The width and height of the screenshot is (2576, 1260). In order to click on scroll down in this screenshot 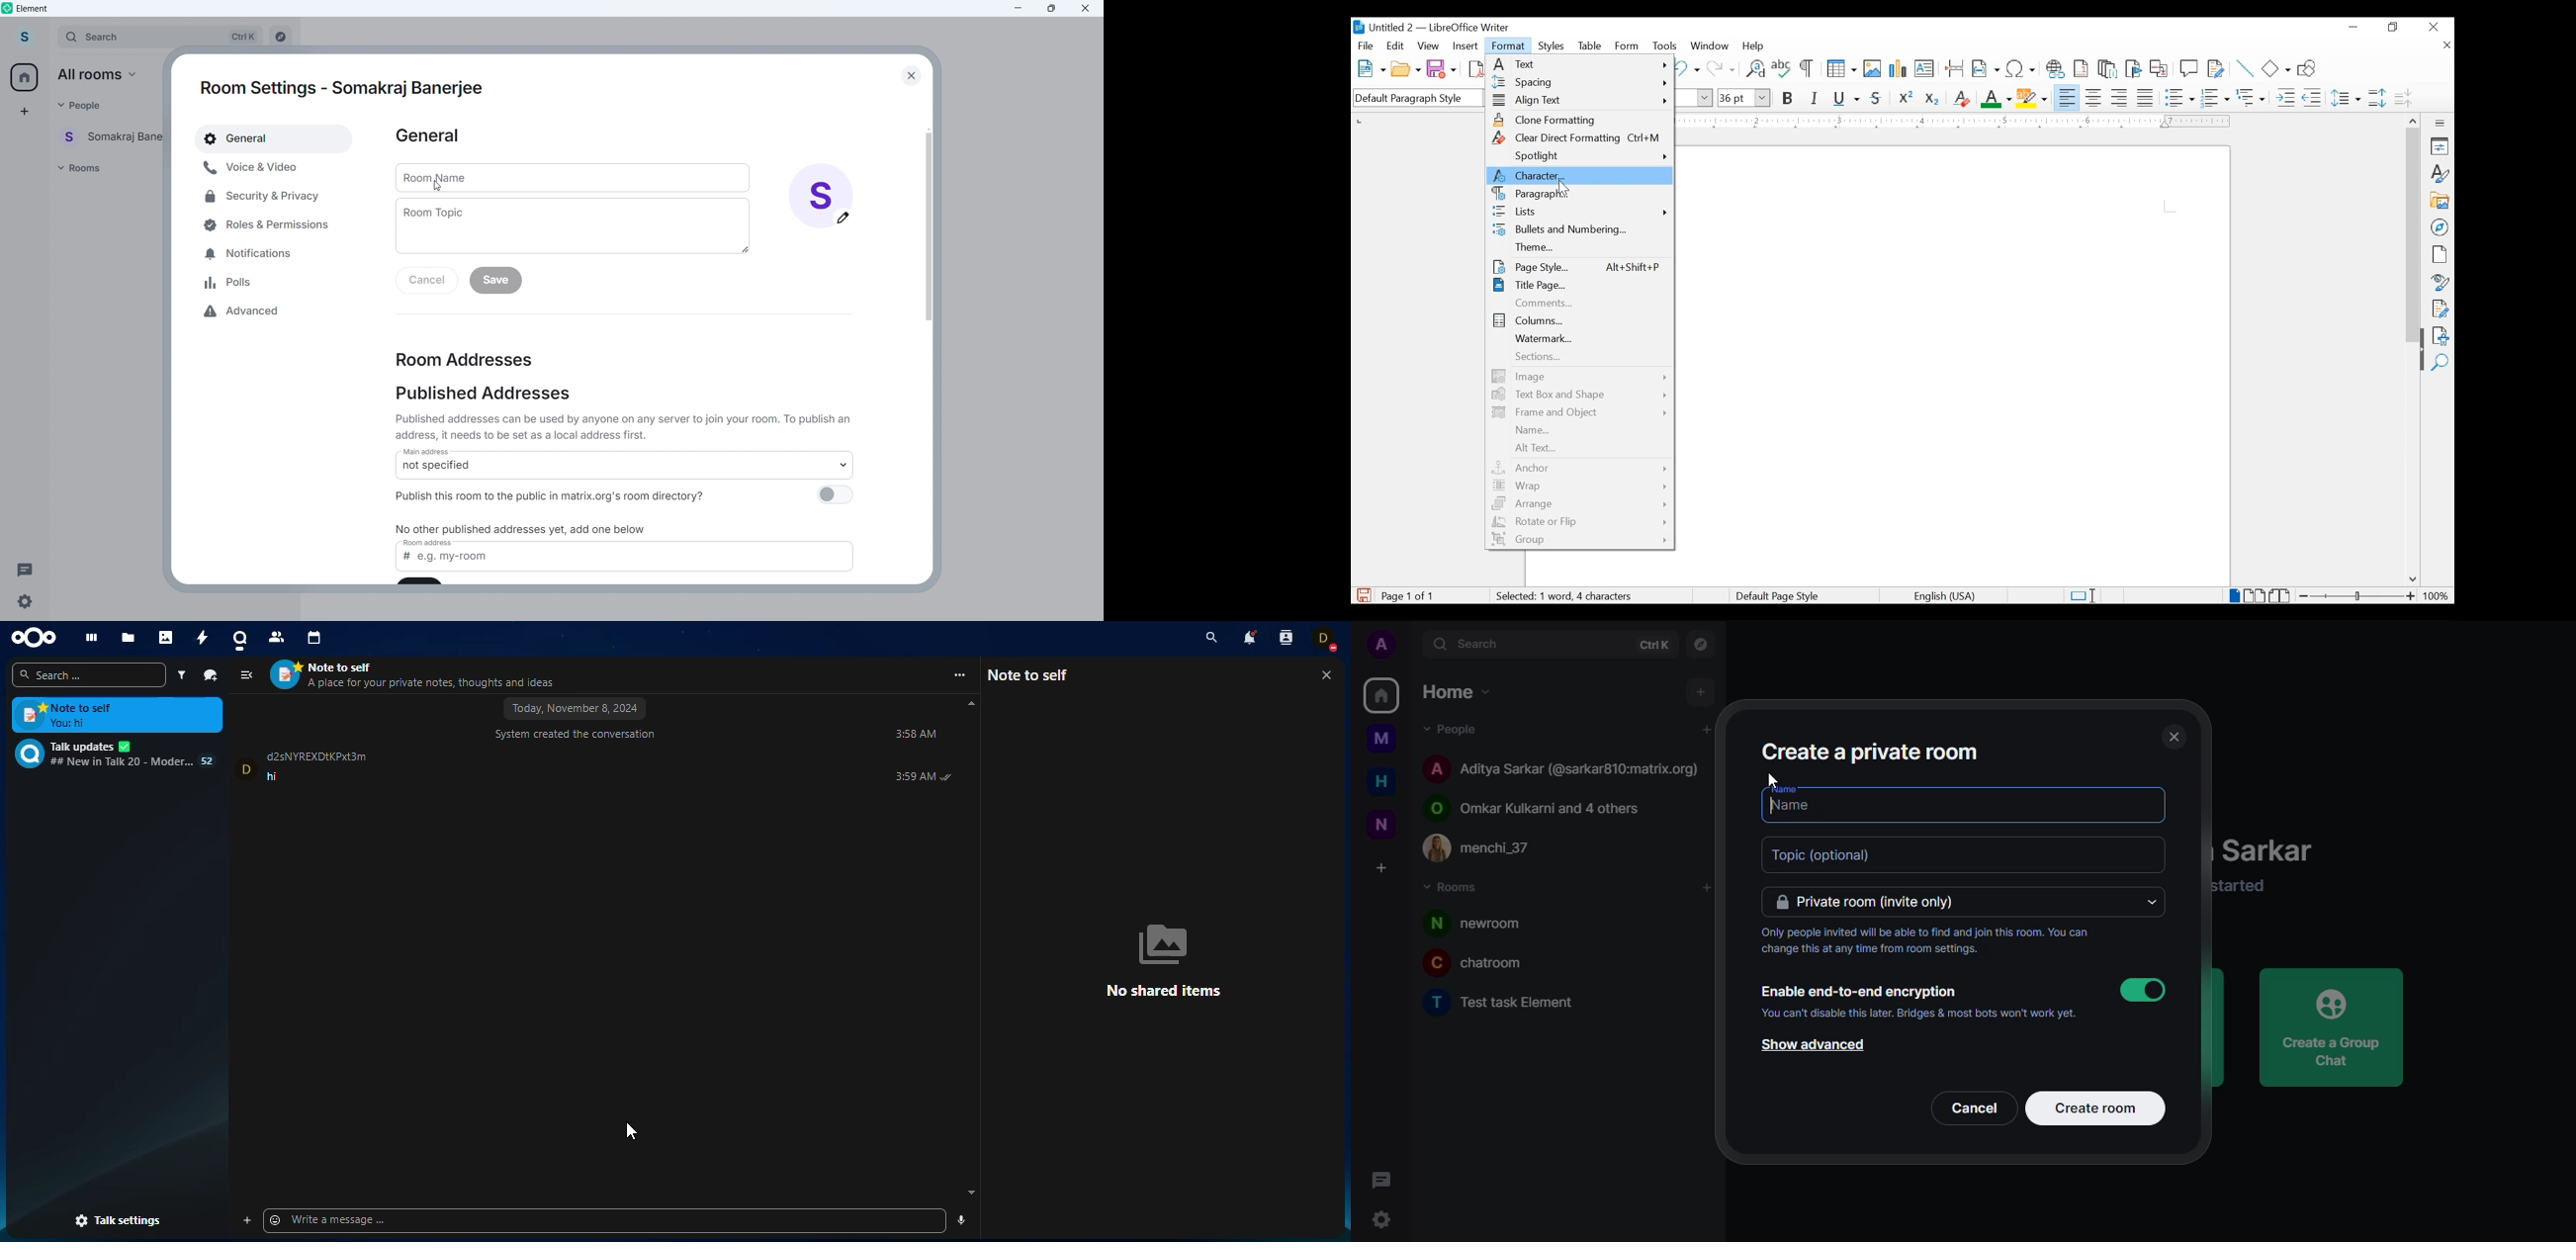, I will do `click(970, 1193)`.